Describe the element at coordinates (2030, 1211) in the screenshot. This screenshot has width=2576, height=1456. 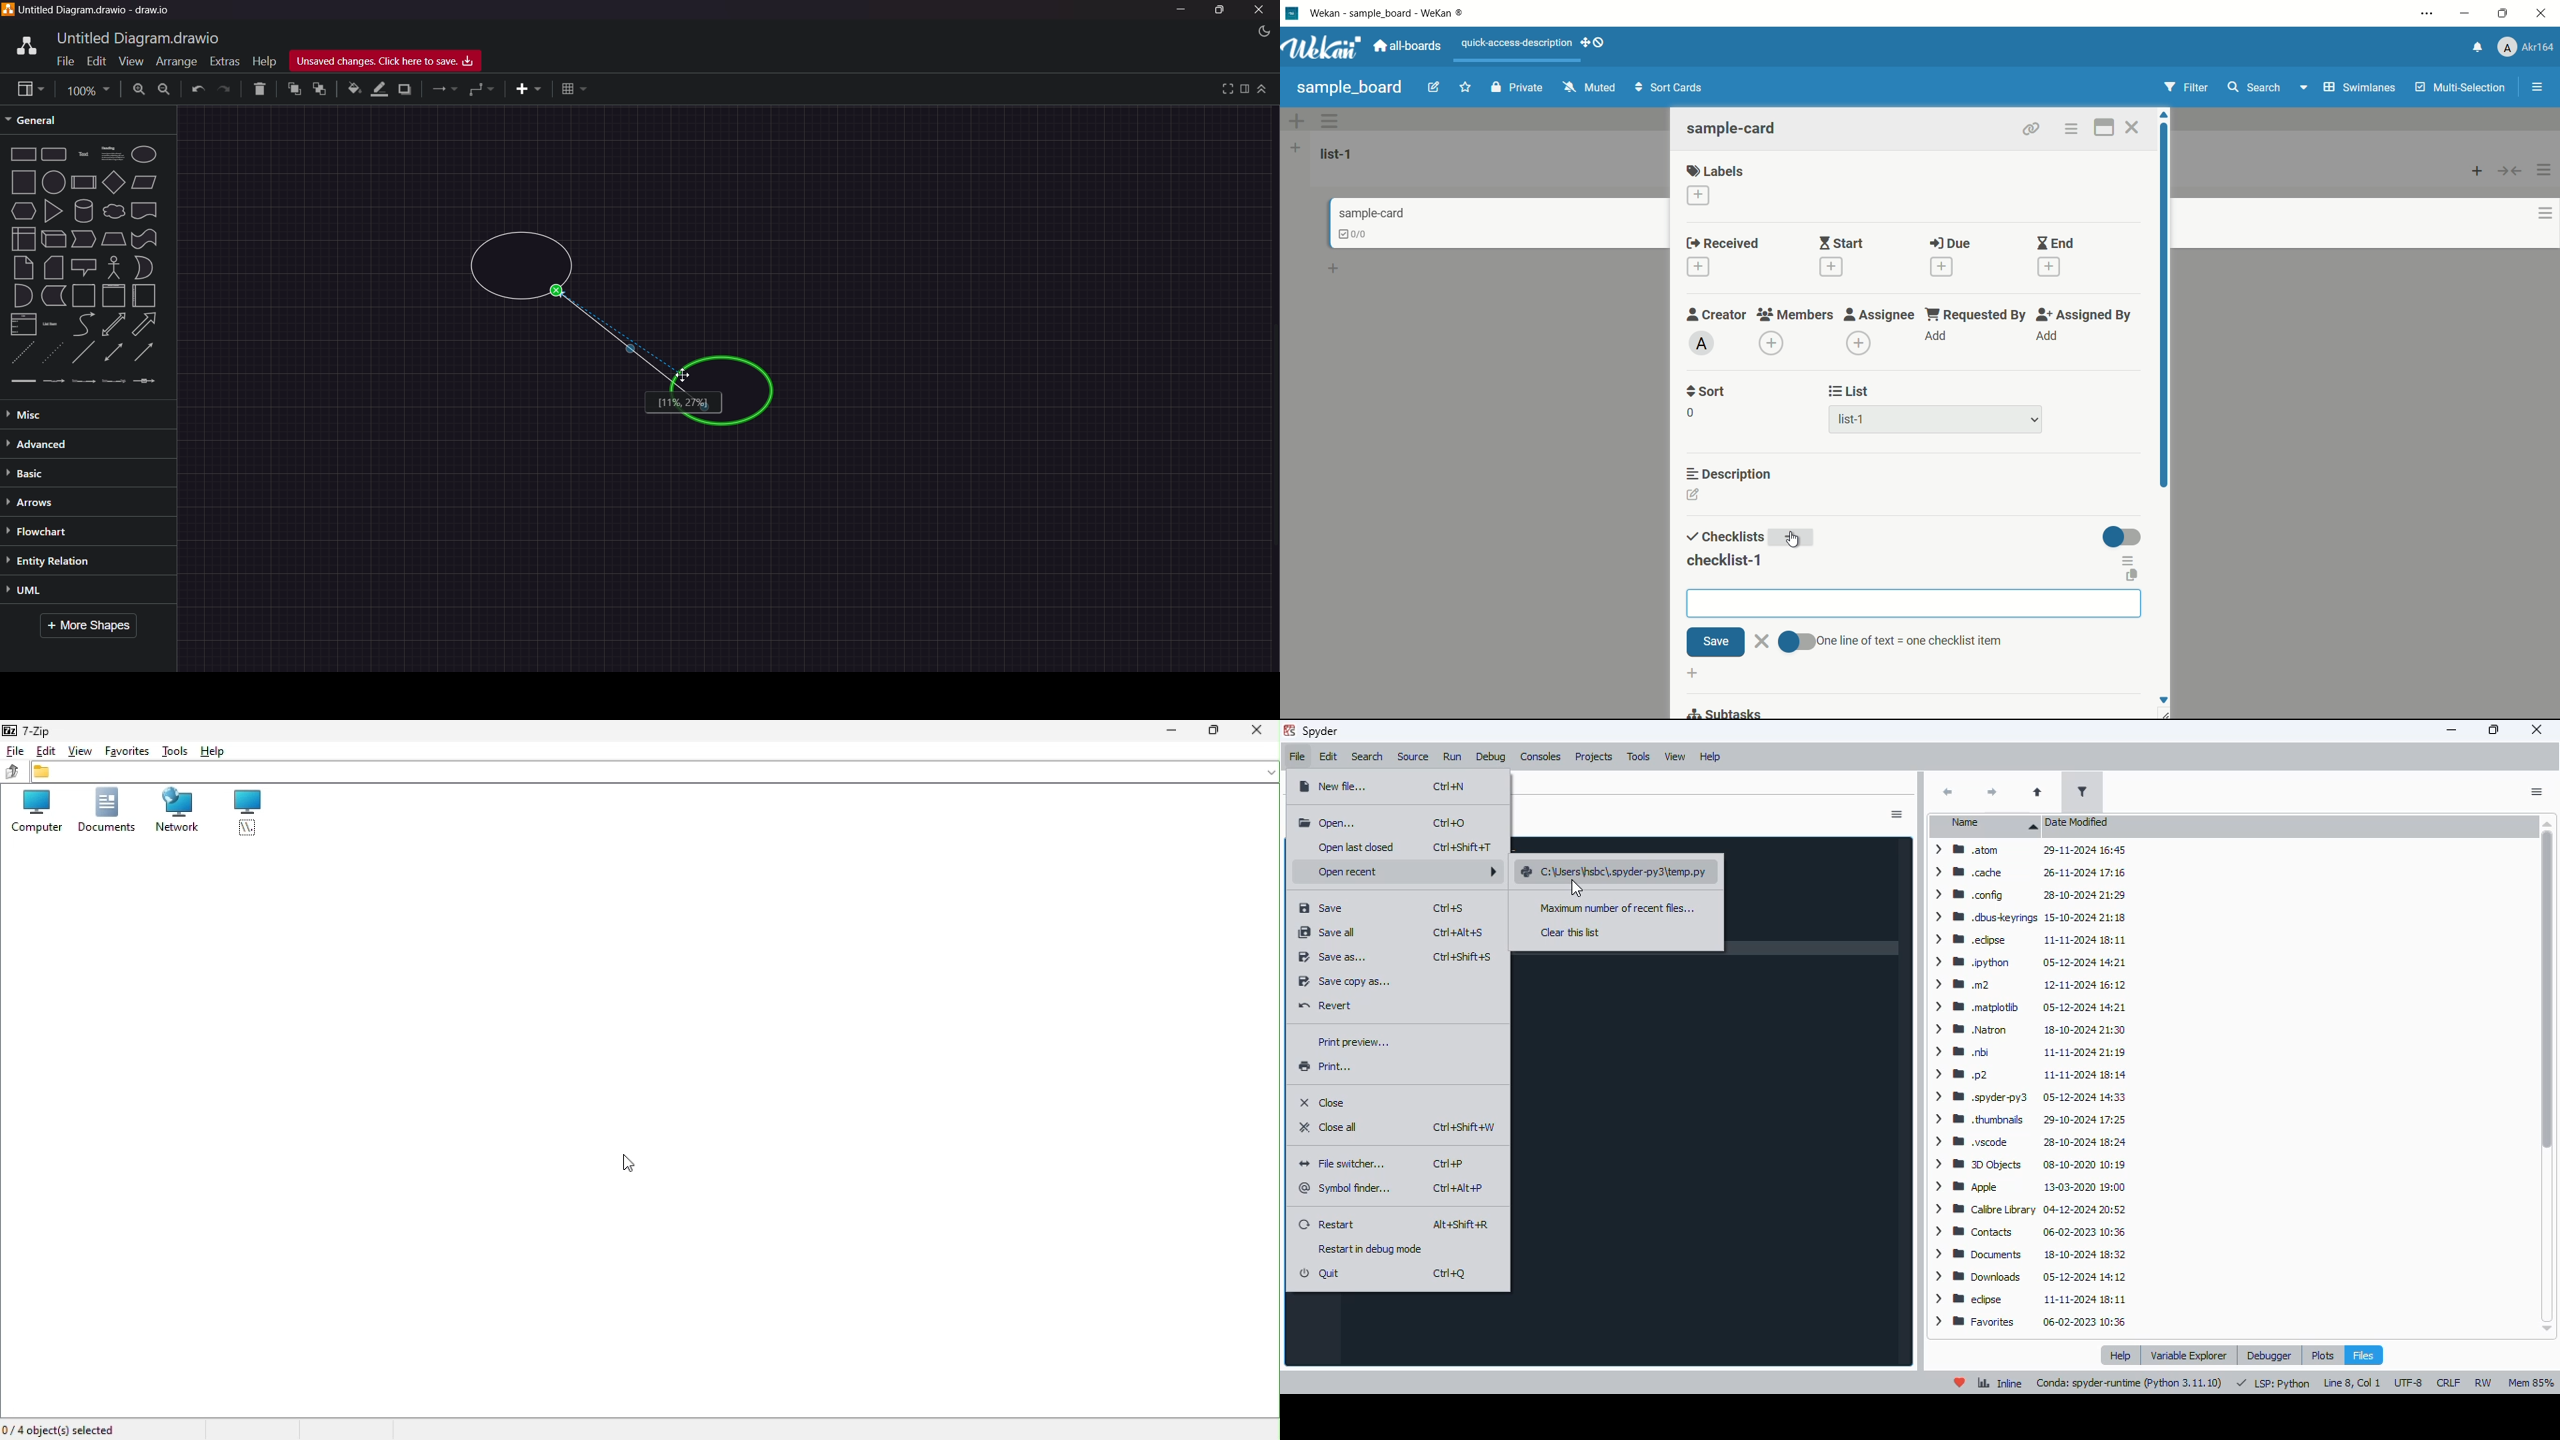
I see `> WM Calibre Library 04-12-2024 20:52.` at that location.